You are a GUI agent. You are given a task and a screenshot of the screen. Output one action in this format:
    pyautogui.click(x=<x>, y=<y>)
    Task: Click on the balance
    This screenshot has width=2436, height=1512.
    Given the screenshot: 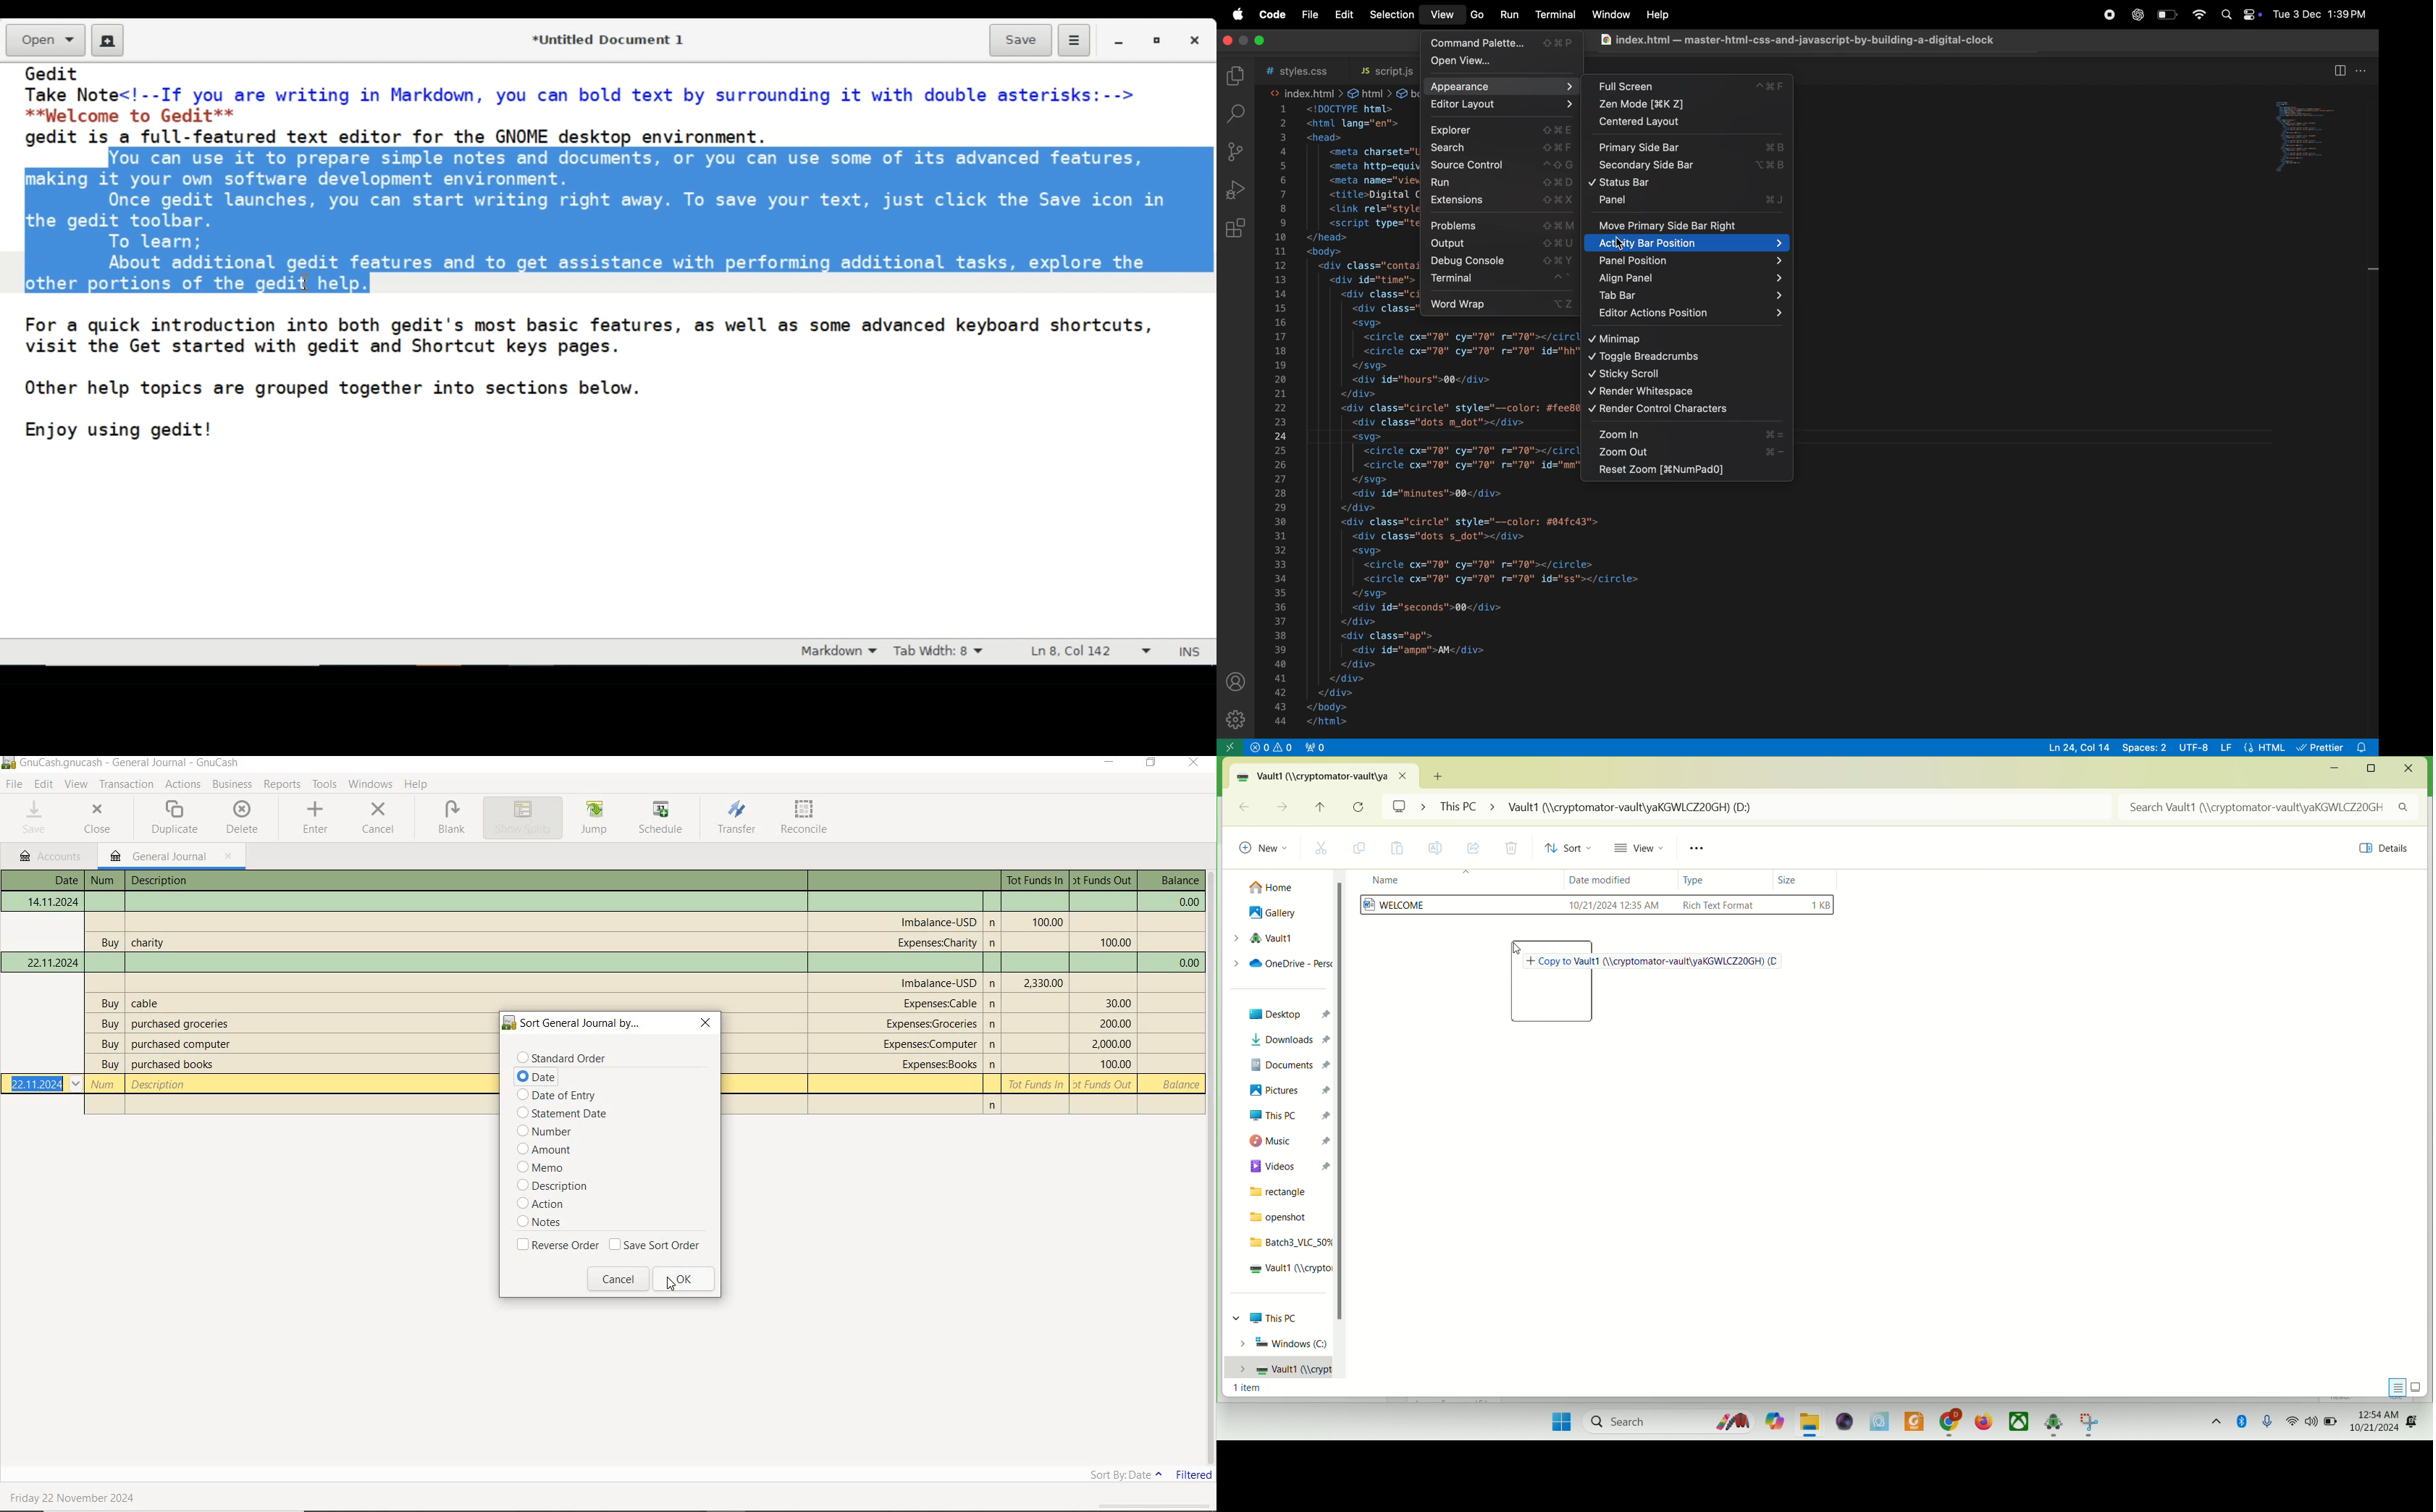 What is the action you would take?
    pyautogui.click(x=1185, y=903)
    